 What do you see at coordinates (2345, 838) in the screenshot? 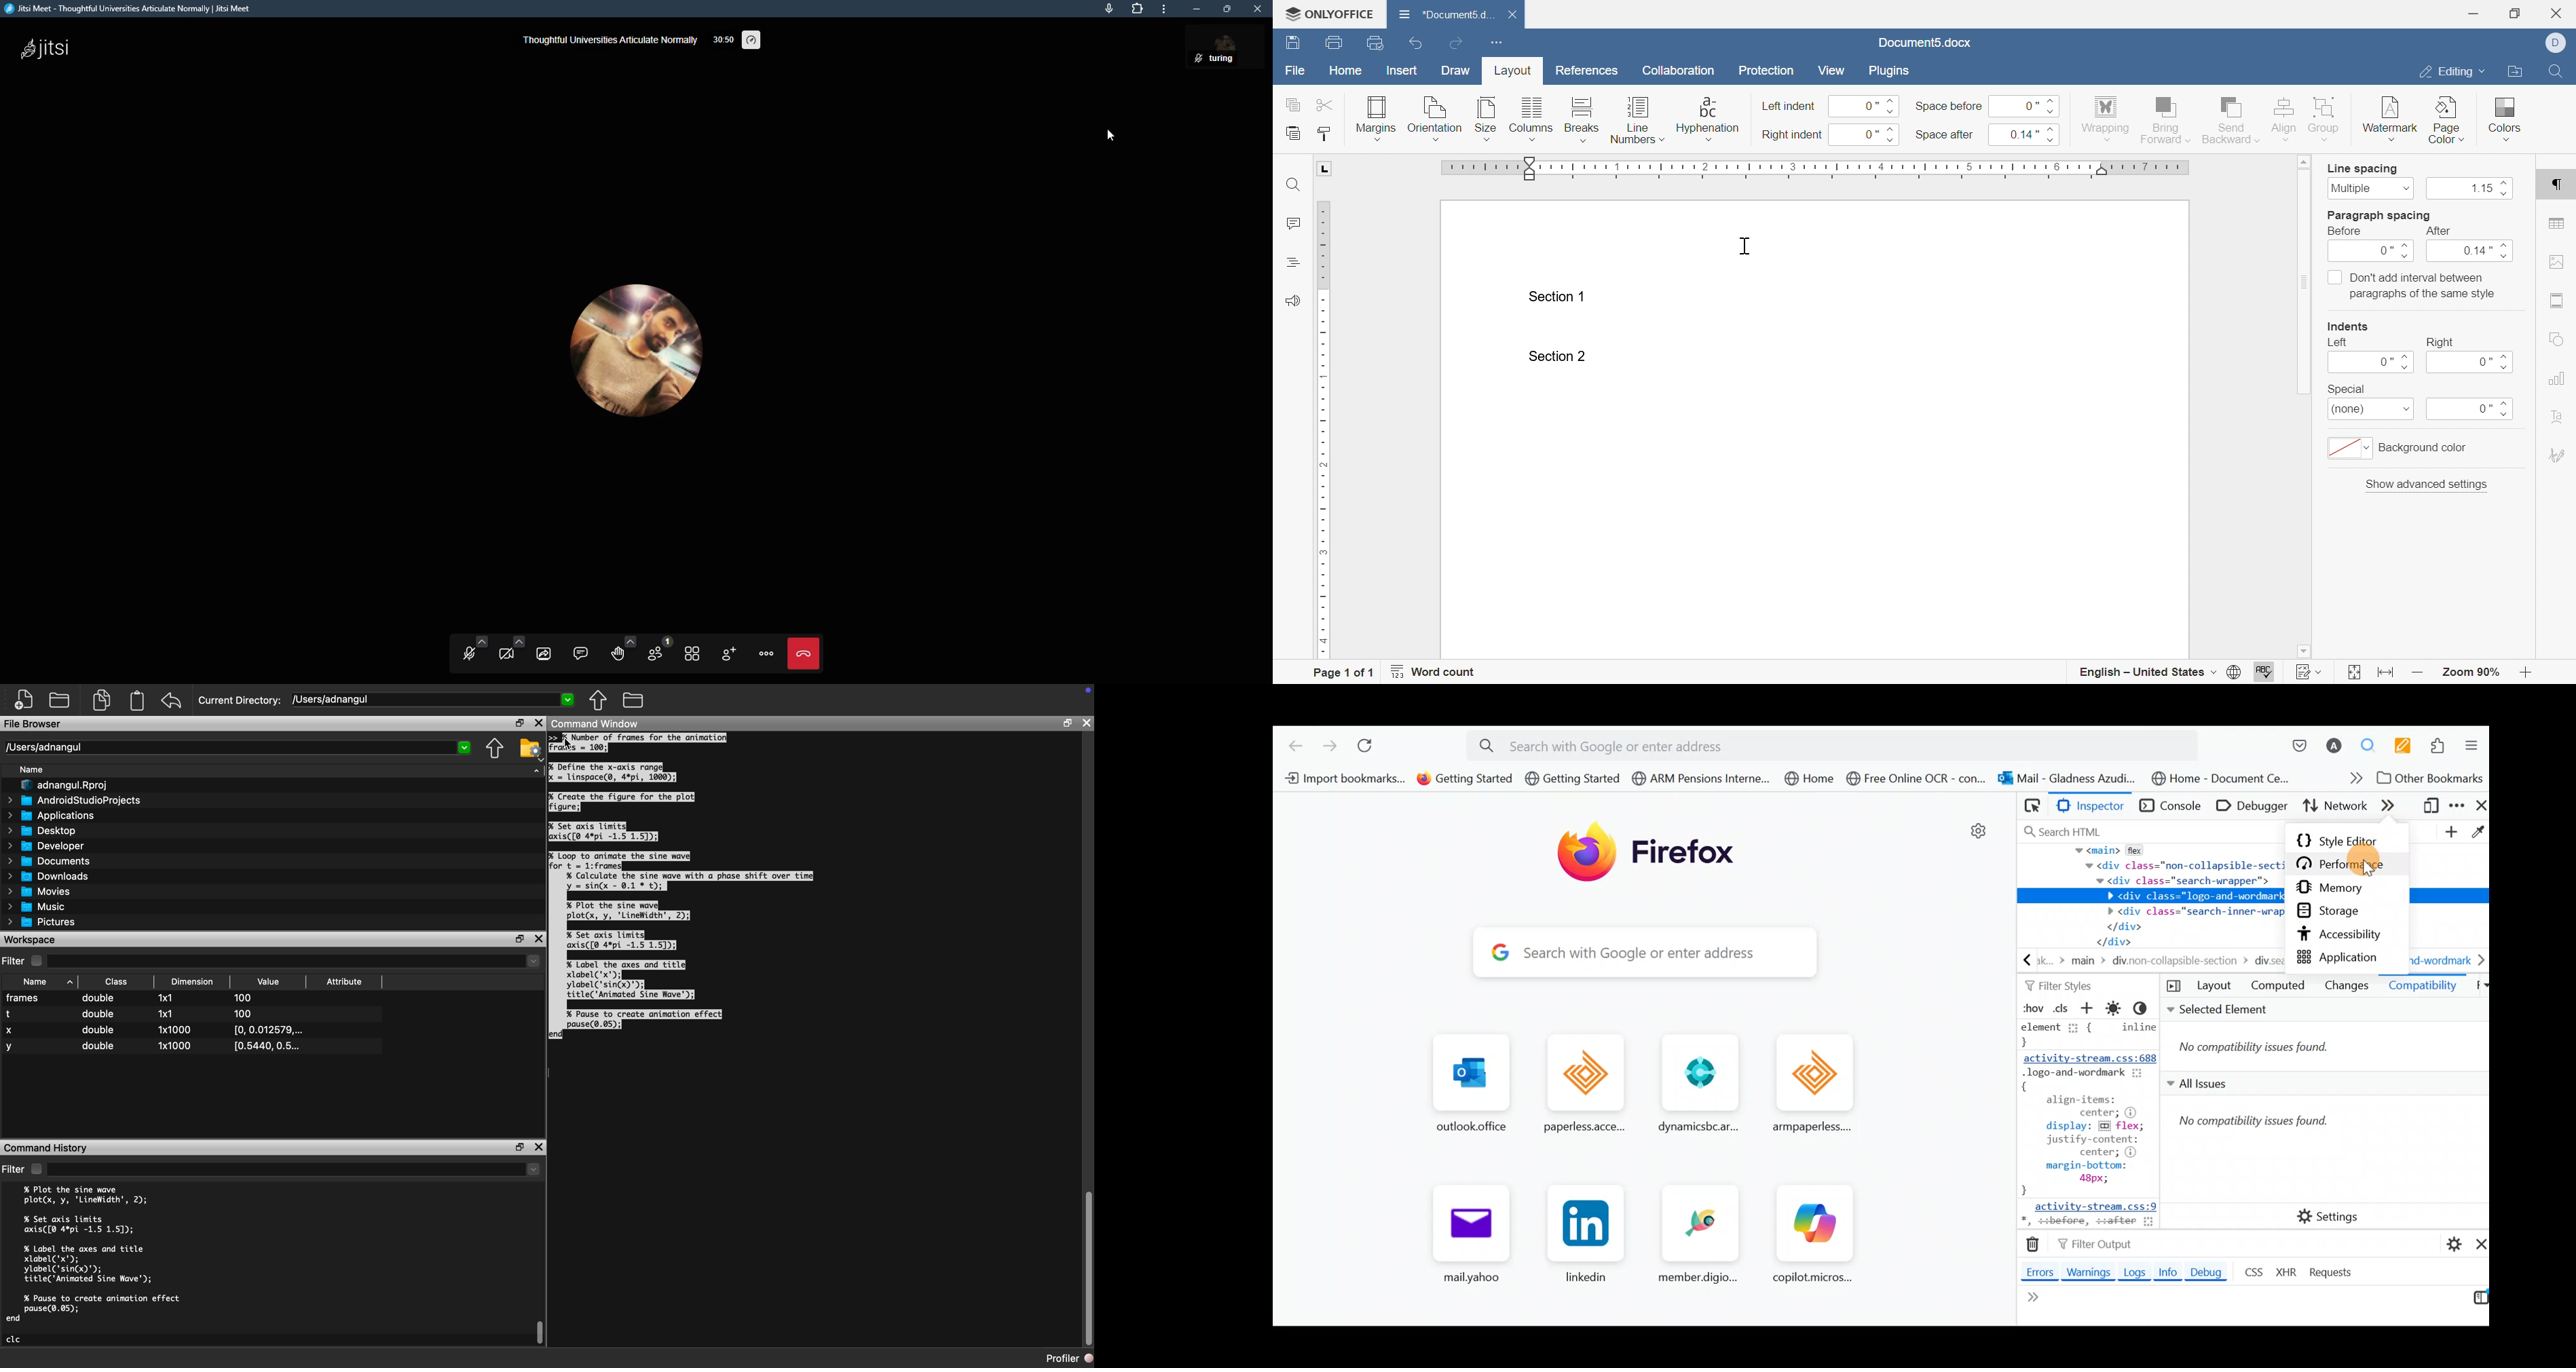
I see `Style editor` at bounding box center [2345, 838].